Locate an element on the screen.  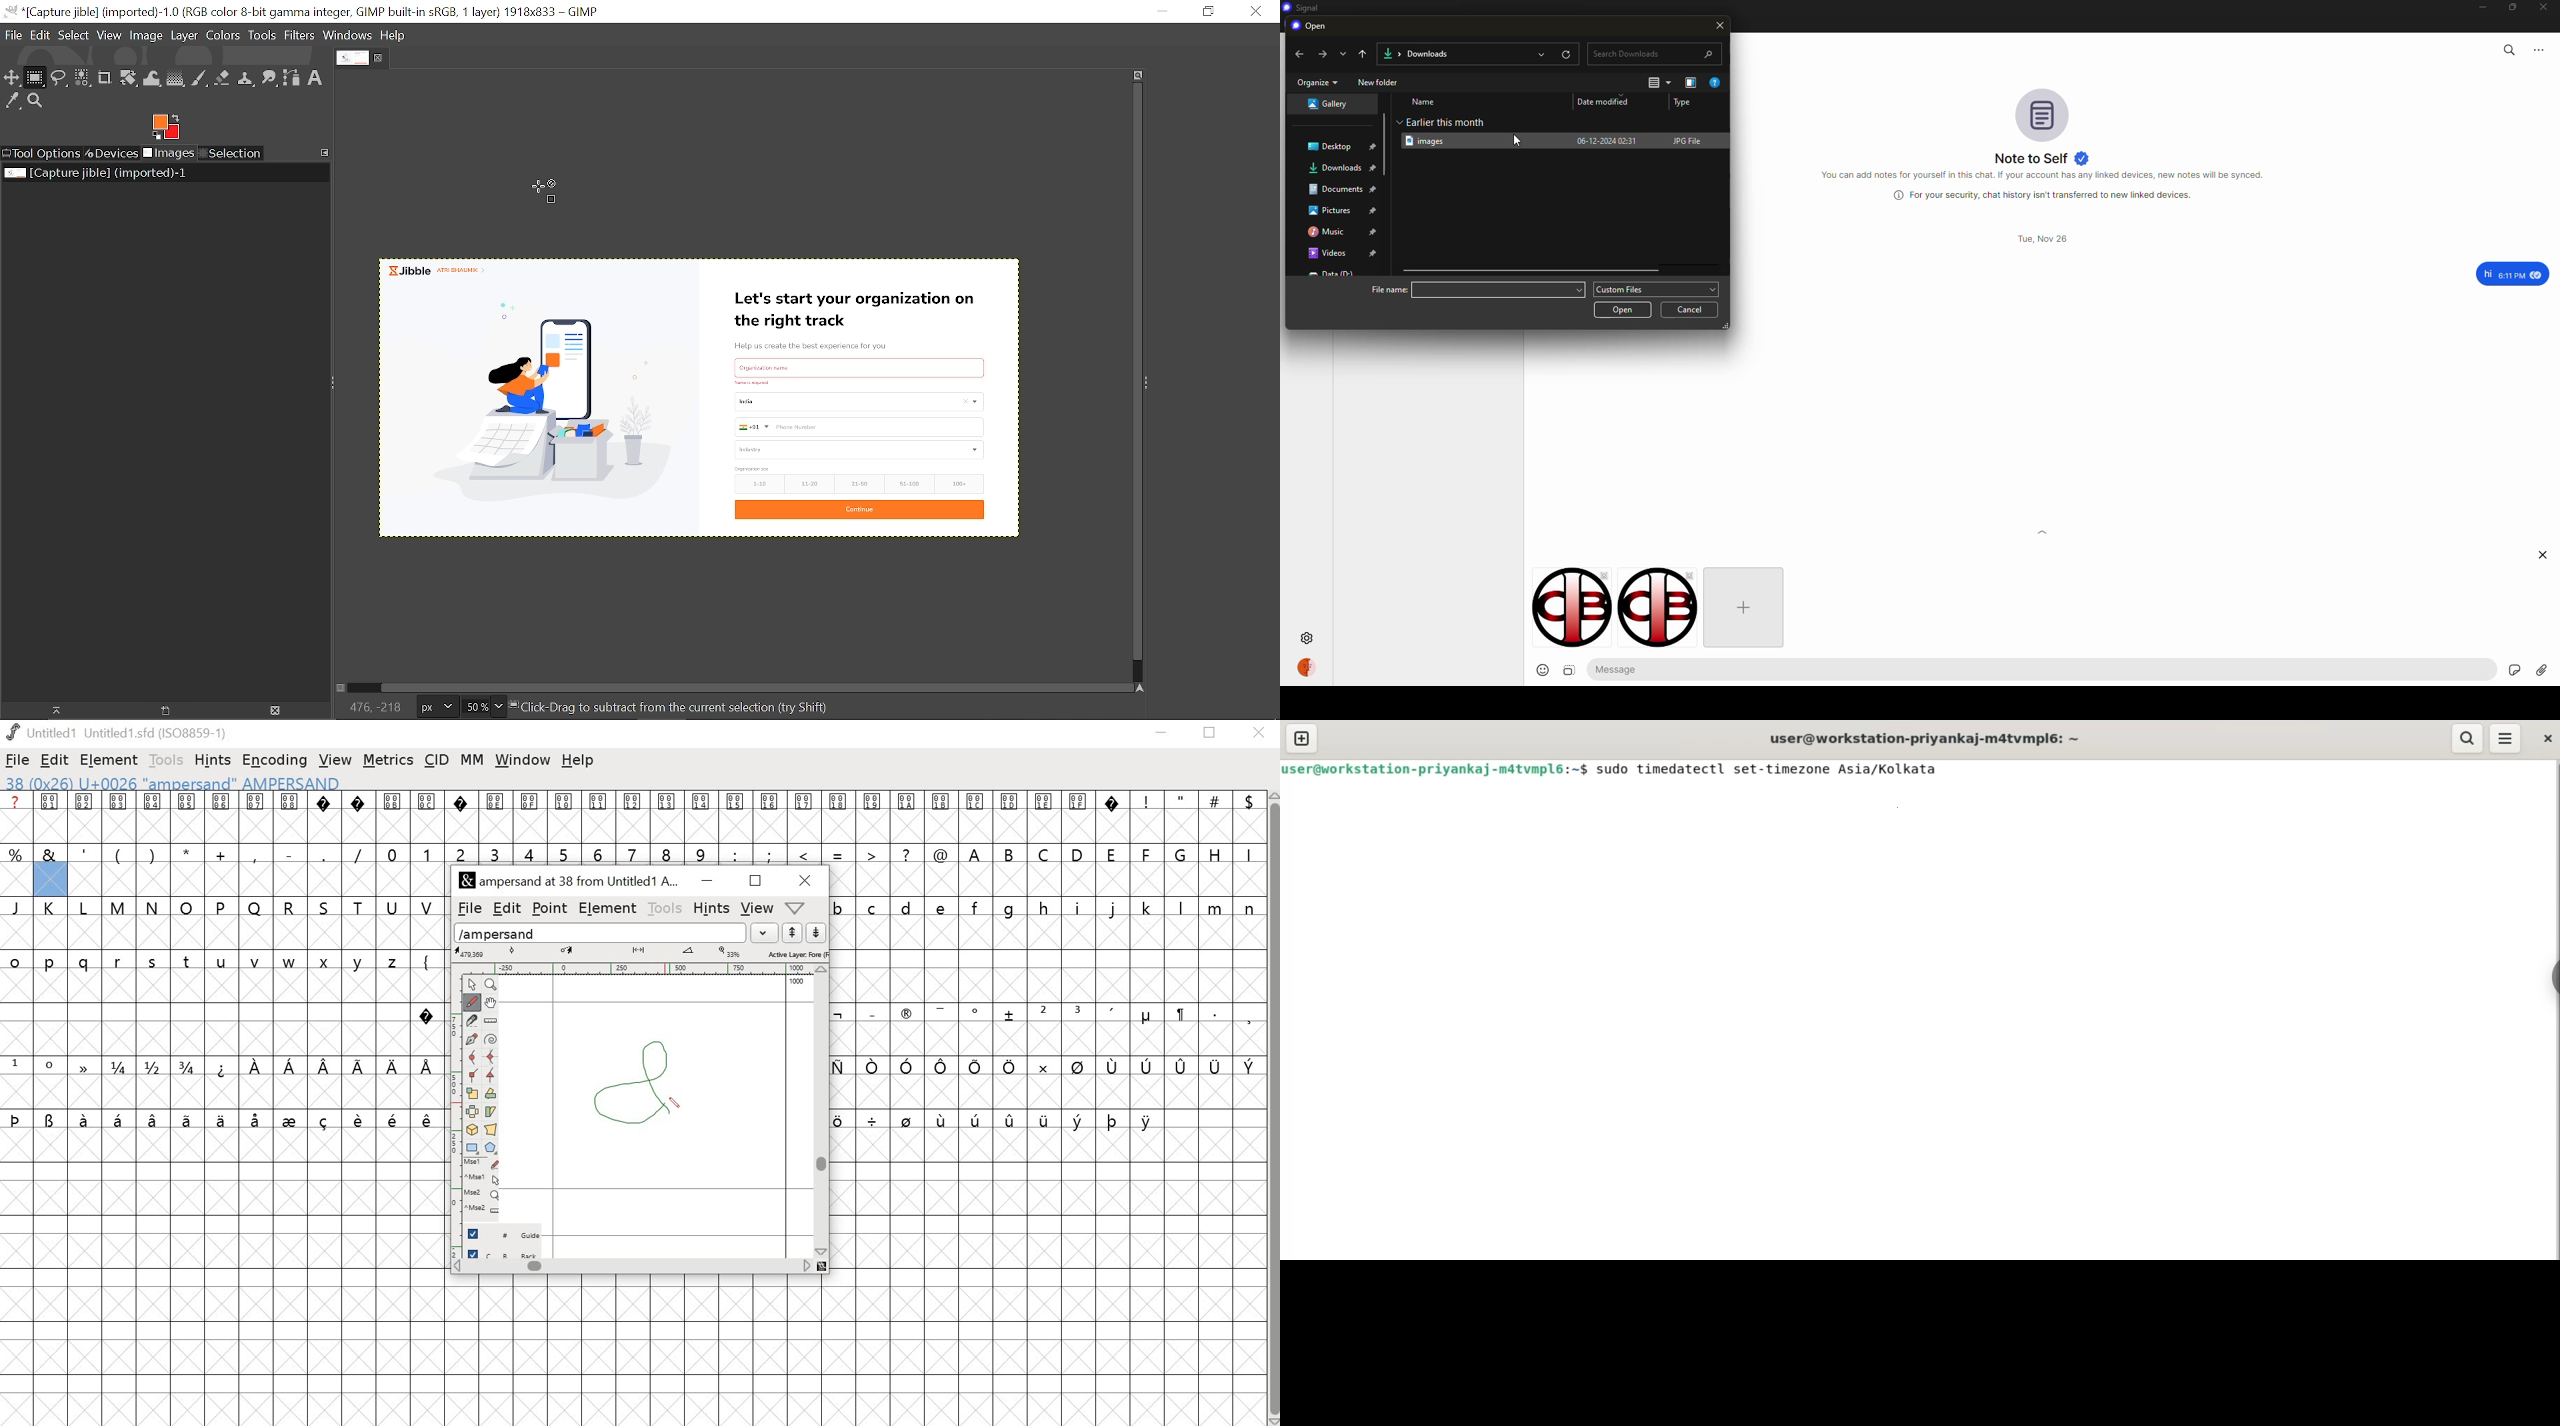
! is located at coordinates (1146, 817).